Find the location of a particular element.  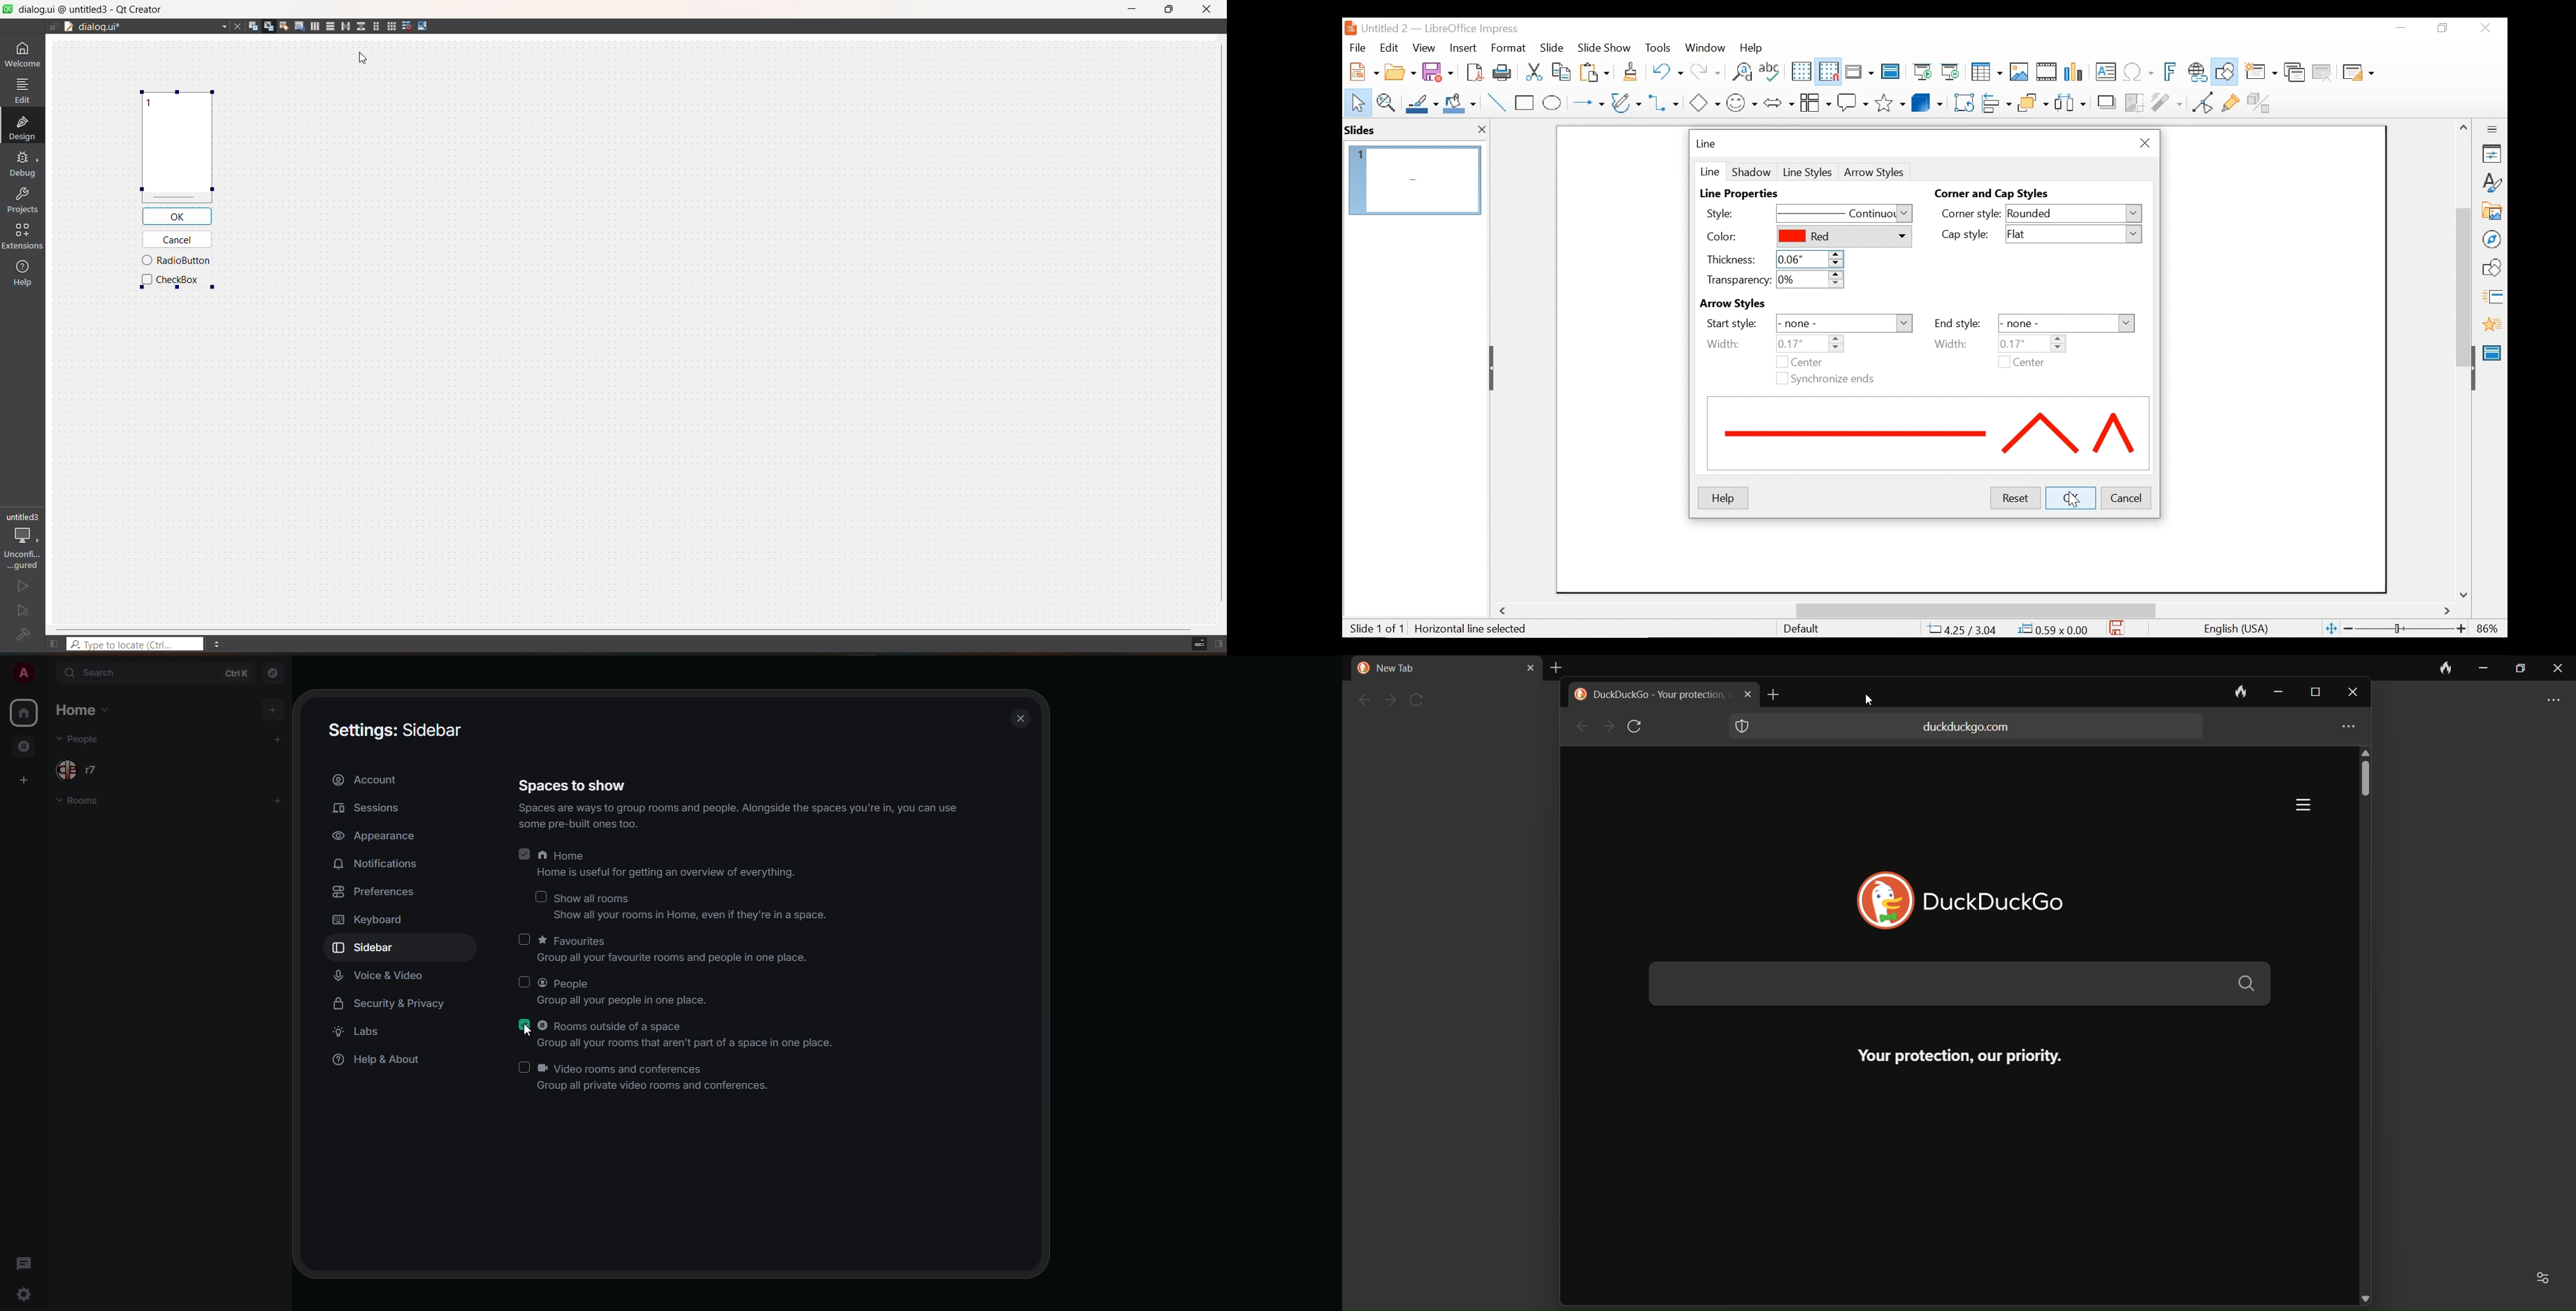

Sidebar Settings is located at coordinates (2493, 130).